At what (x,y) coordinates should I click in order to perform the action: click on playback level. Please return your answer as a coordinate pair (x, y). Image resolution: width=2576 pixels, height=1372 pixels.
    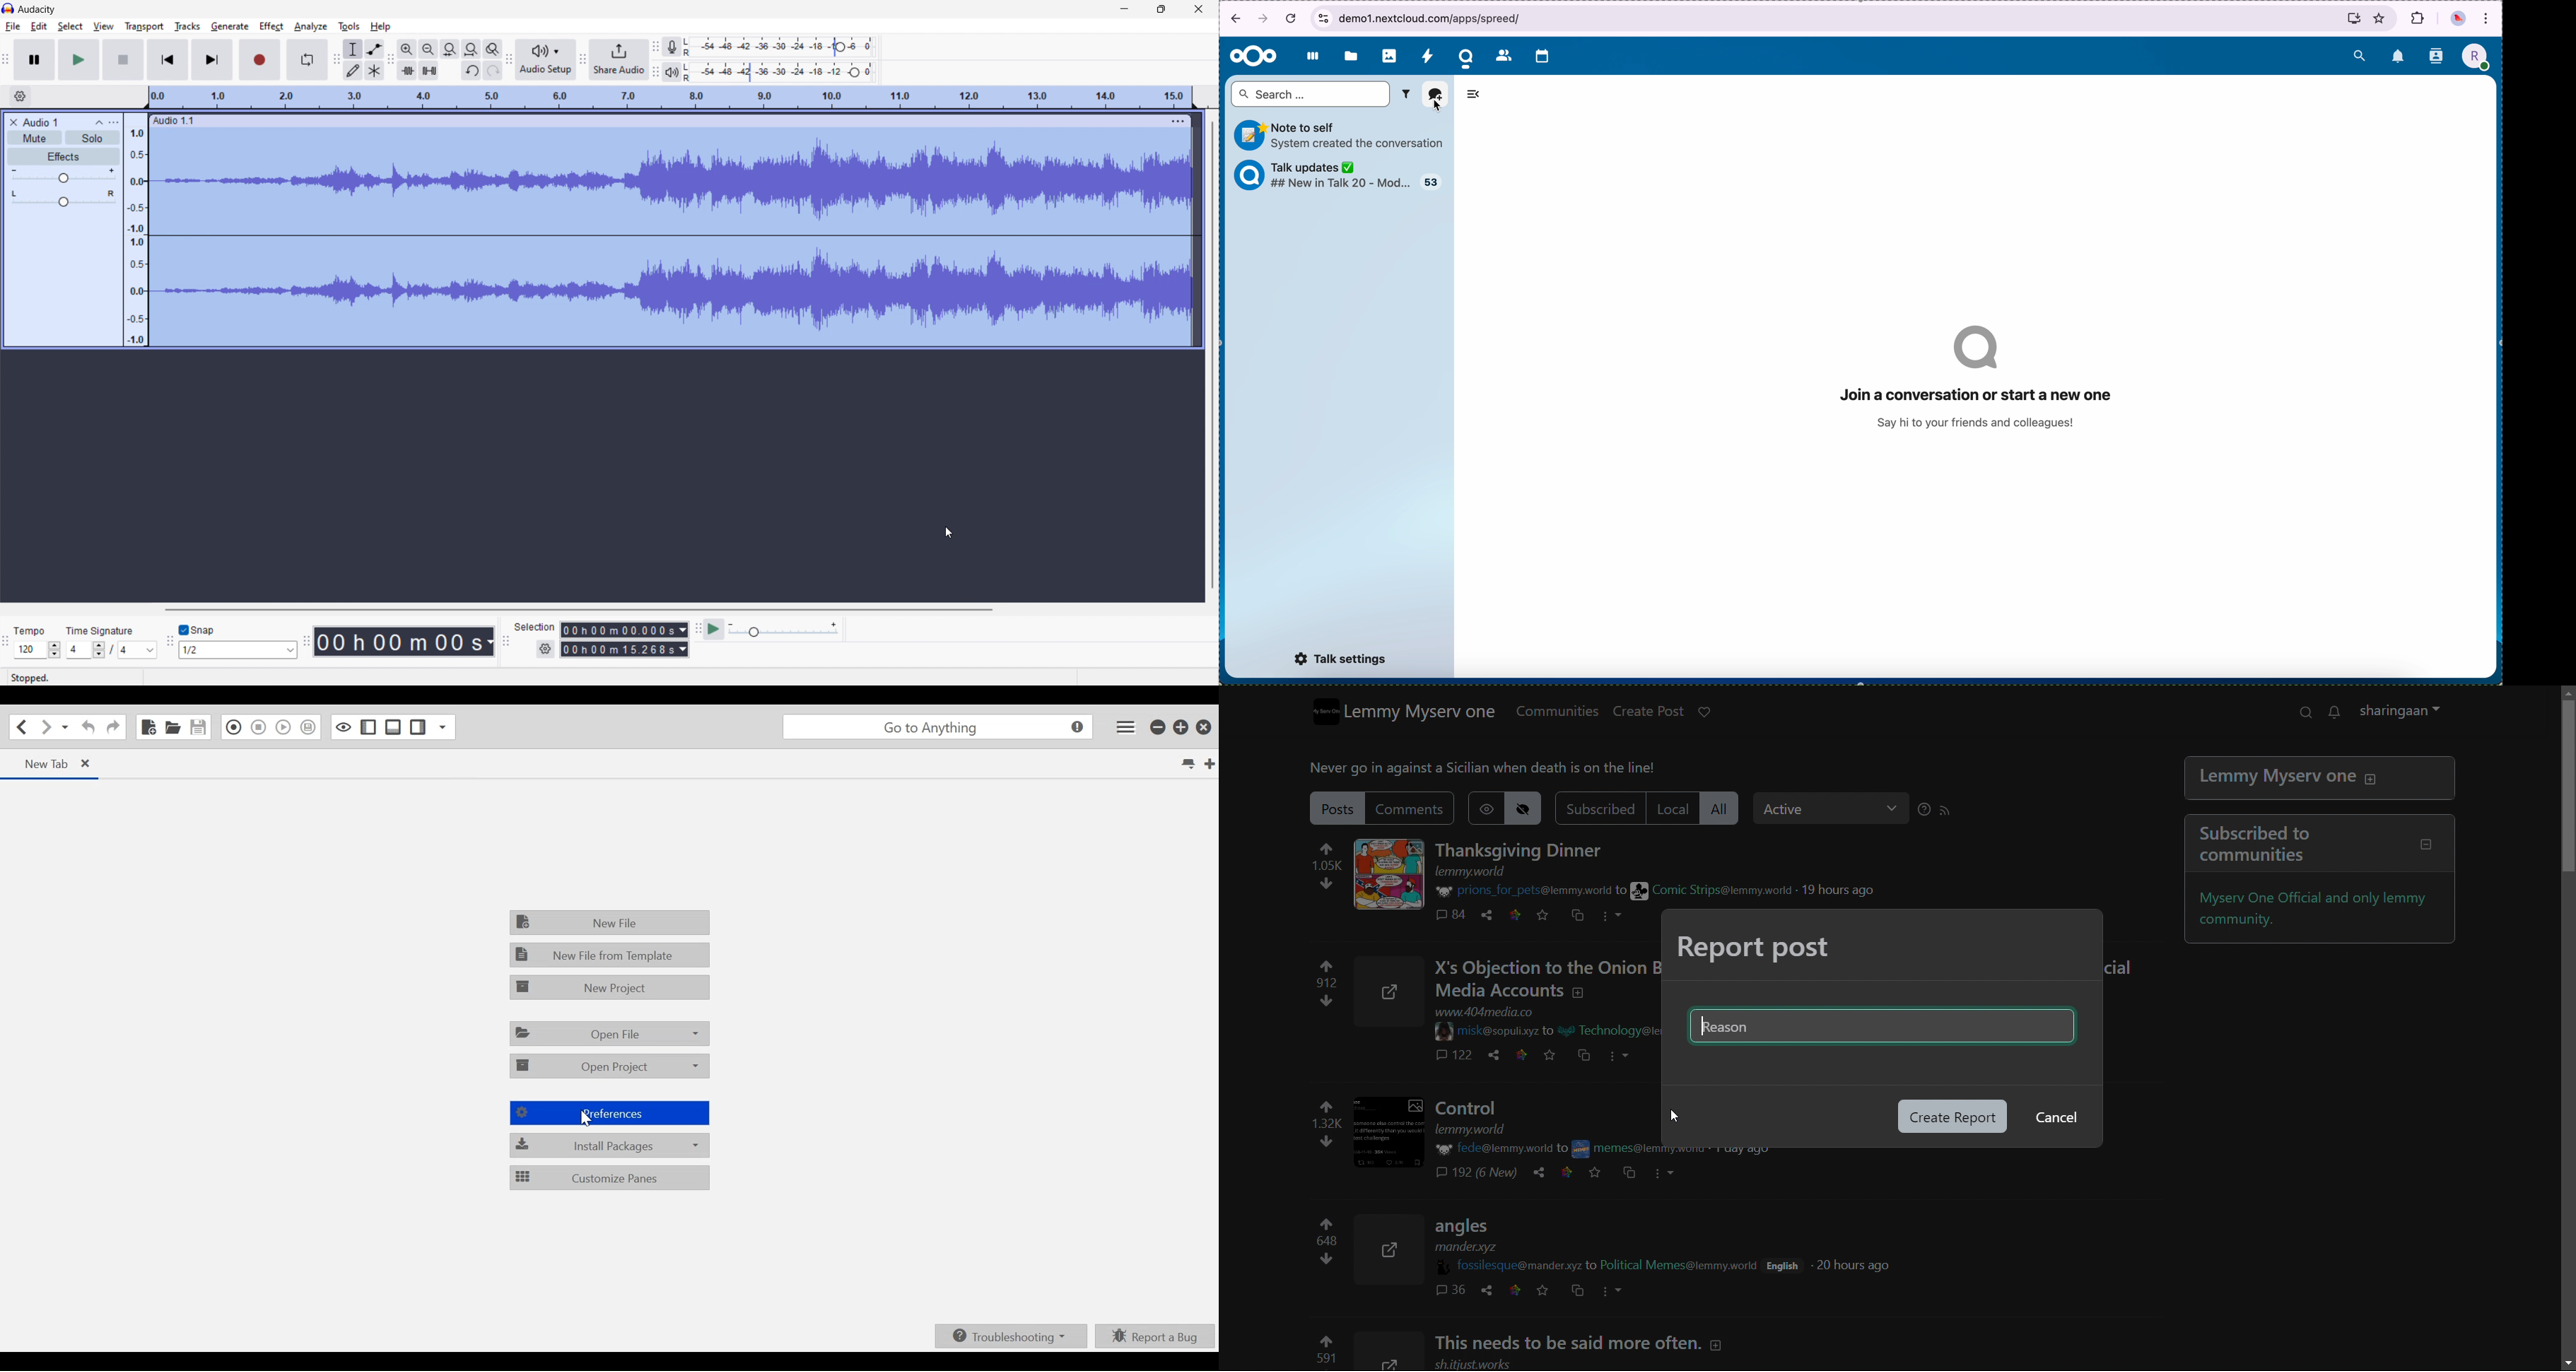
    Looking at the image, I should click on (783, 72).